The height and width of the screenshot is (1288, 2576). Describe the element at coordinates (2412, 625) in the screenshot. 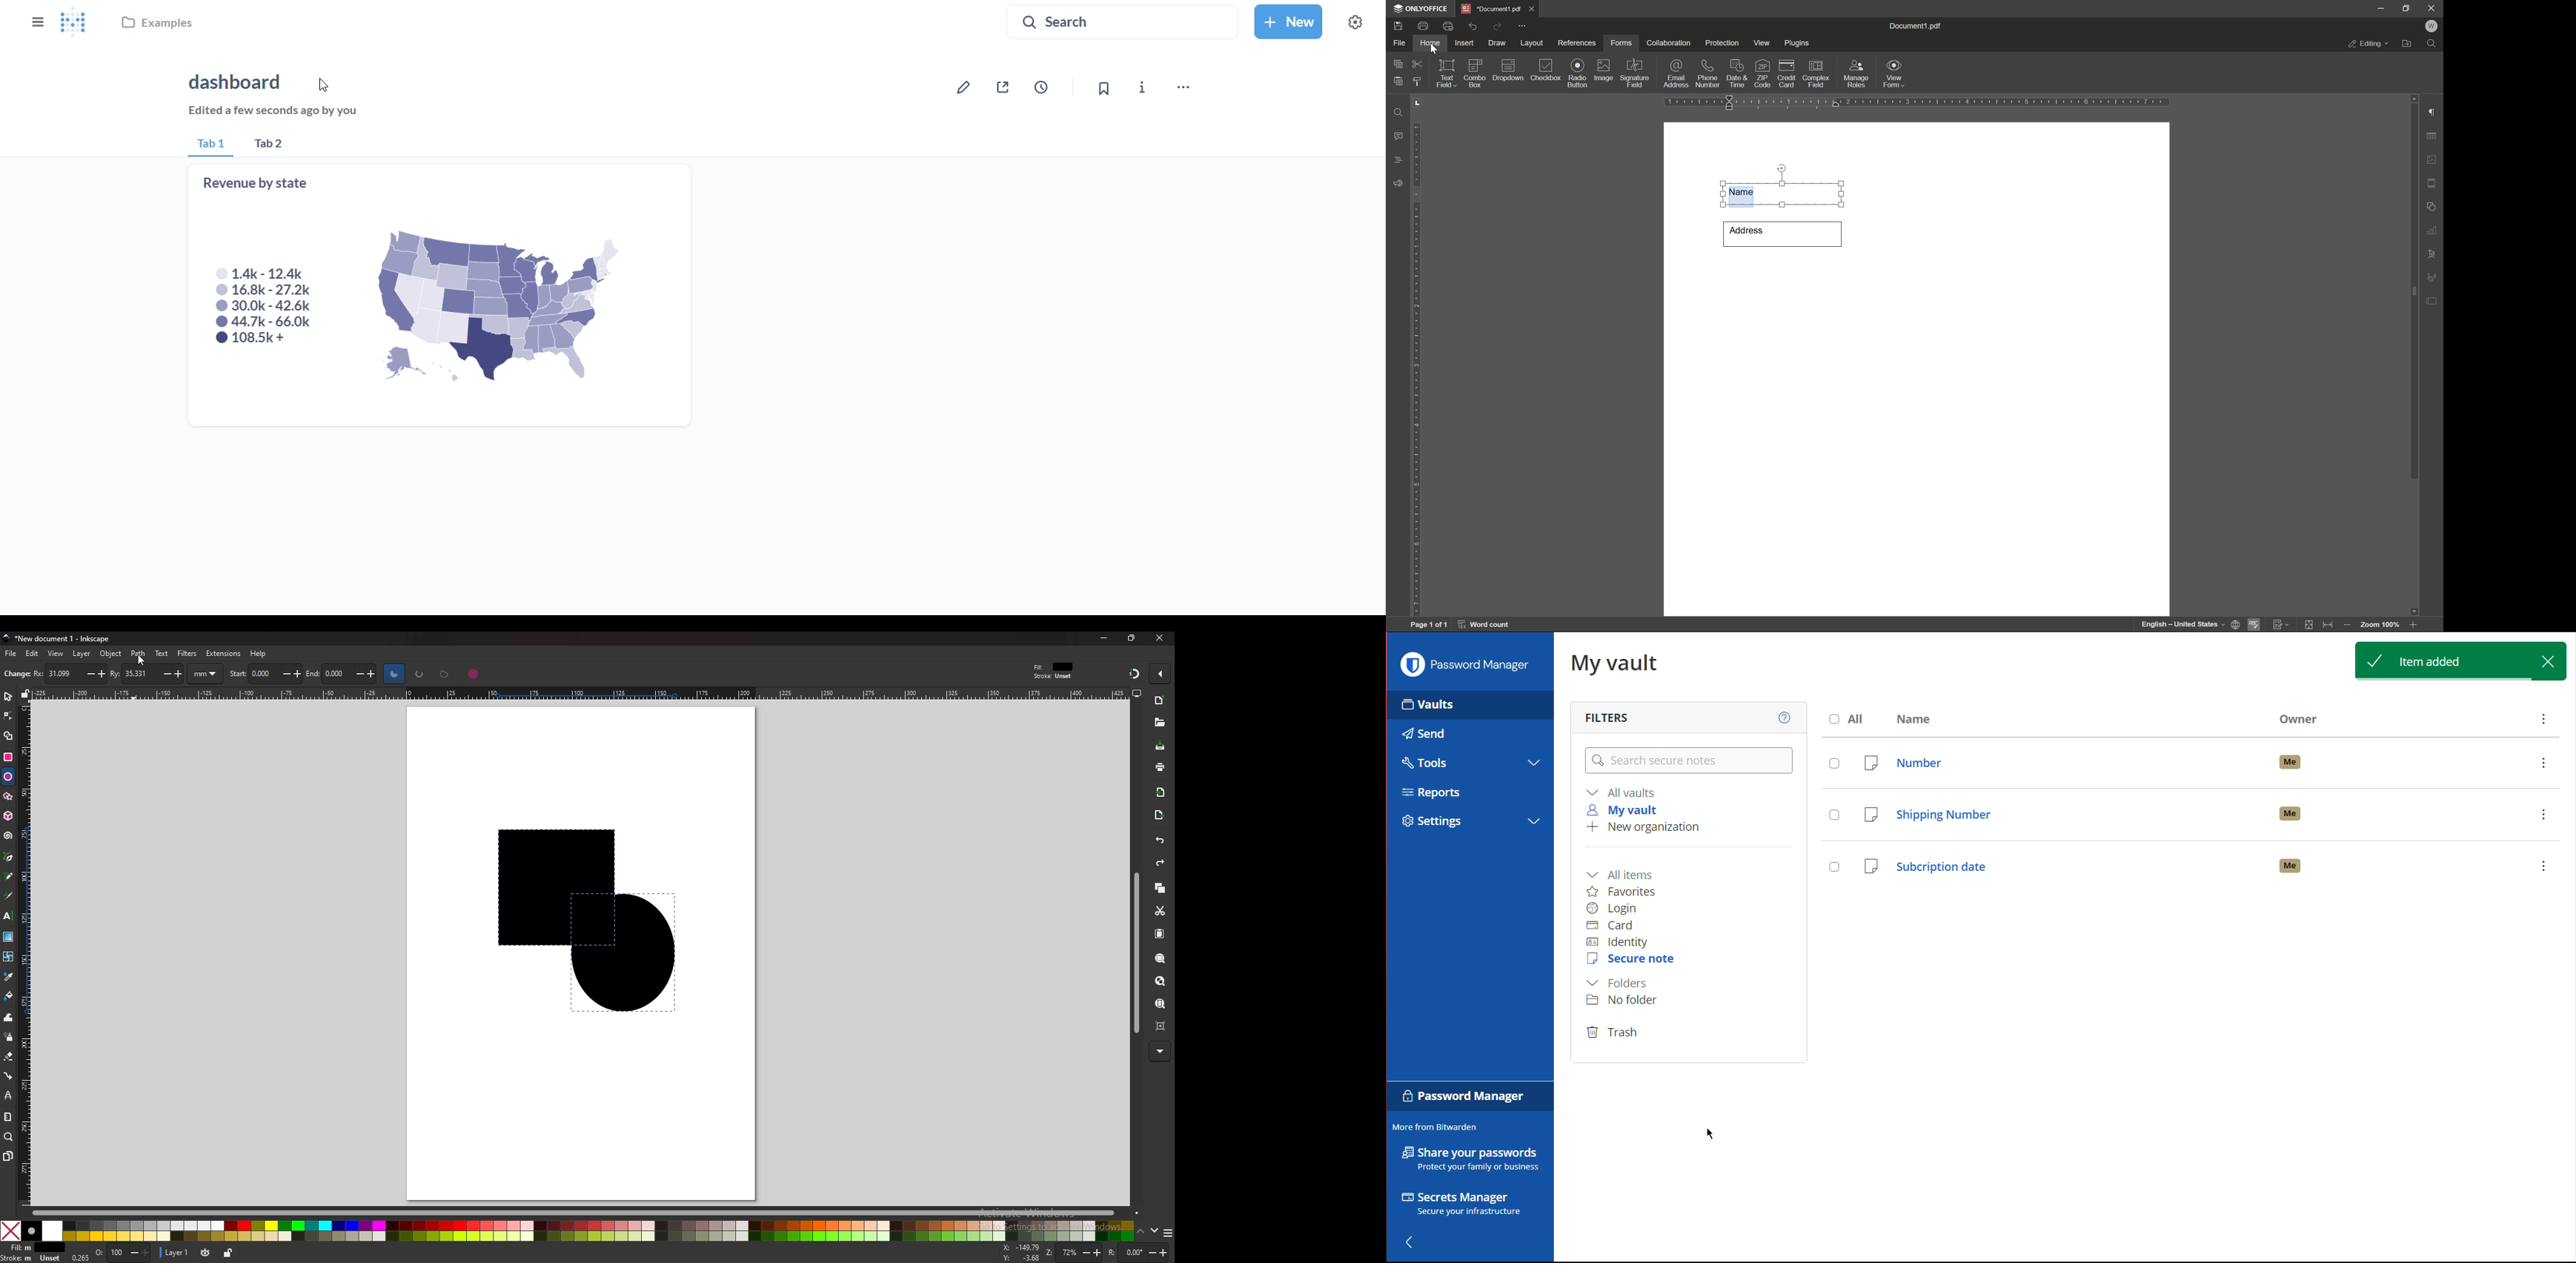

I see `zoom in` at that location.